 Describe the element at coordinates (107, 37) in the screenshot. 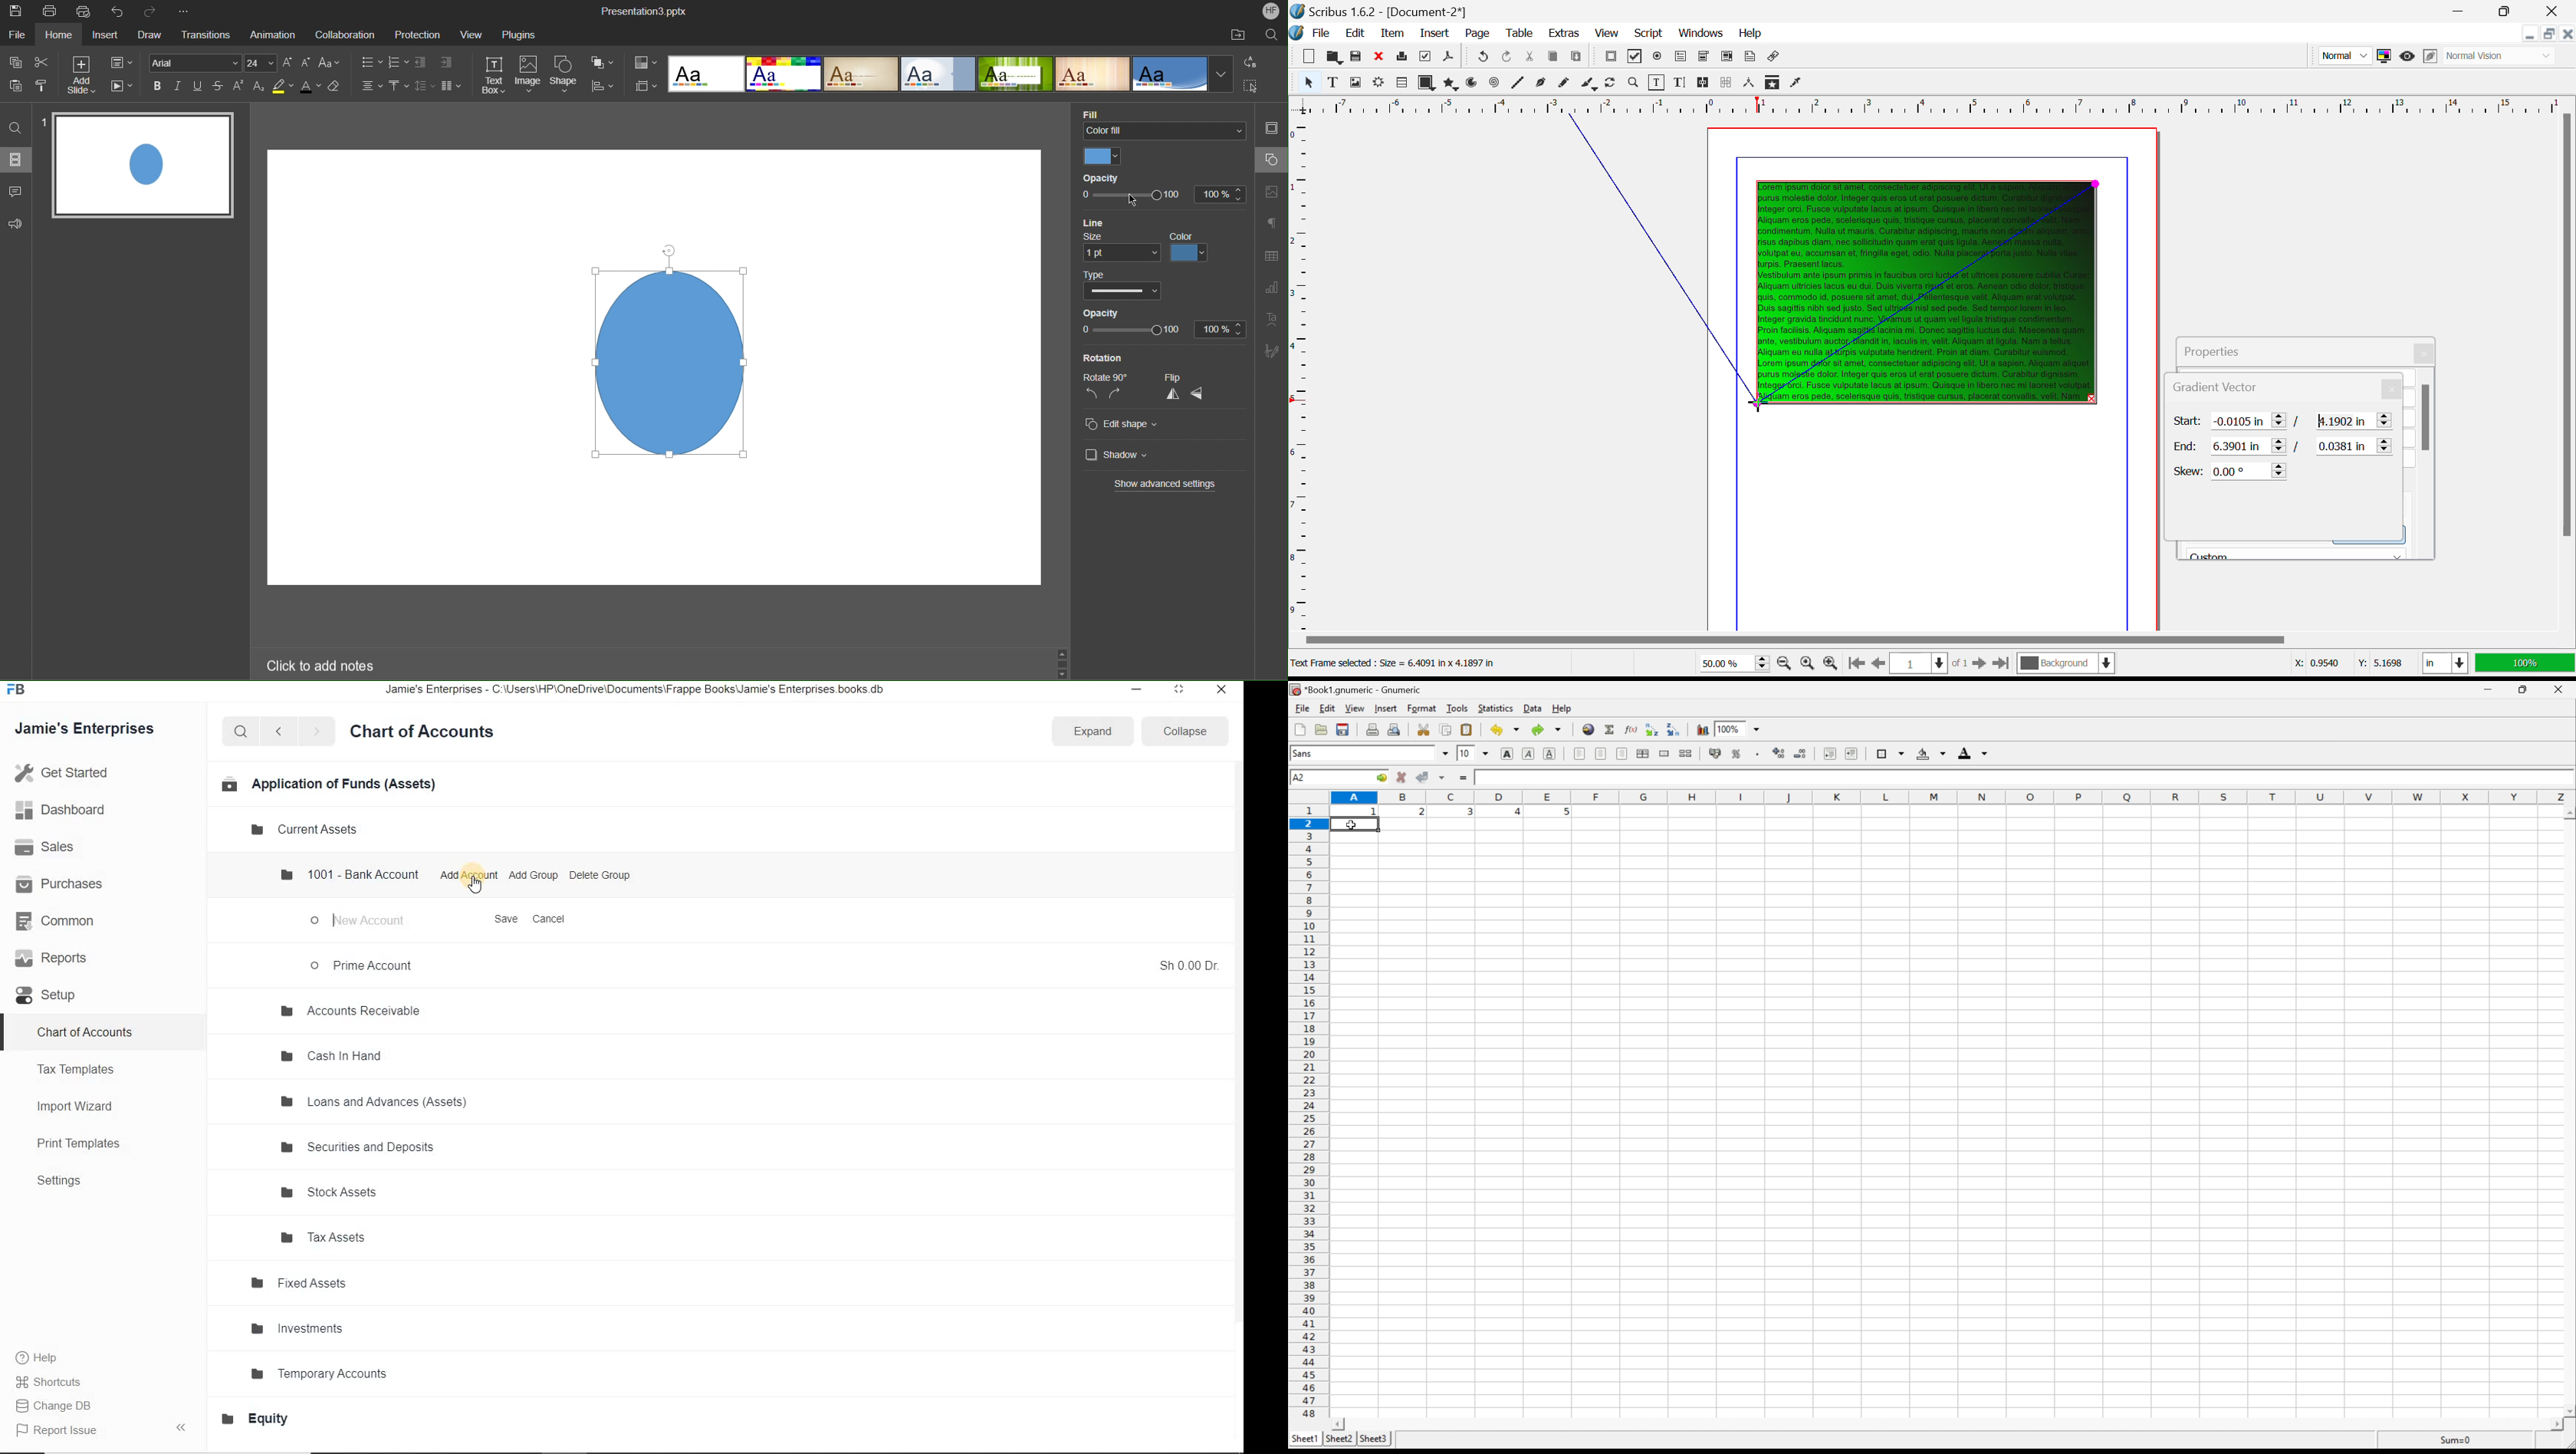

I see `Insert` at that location.